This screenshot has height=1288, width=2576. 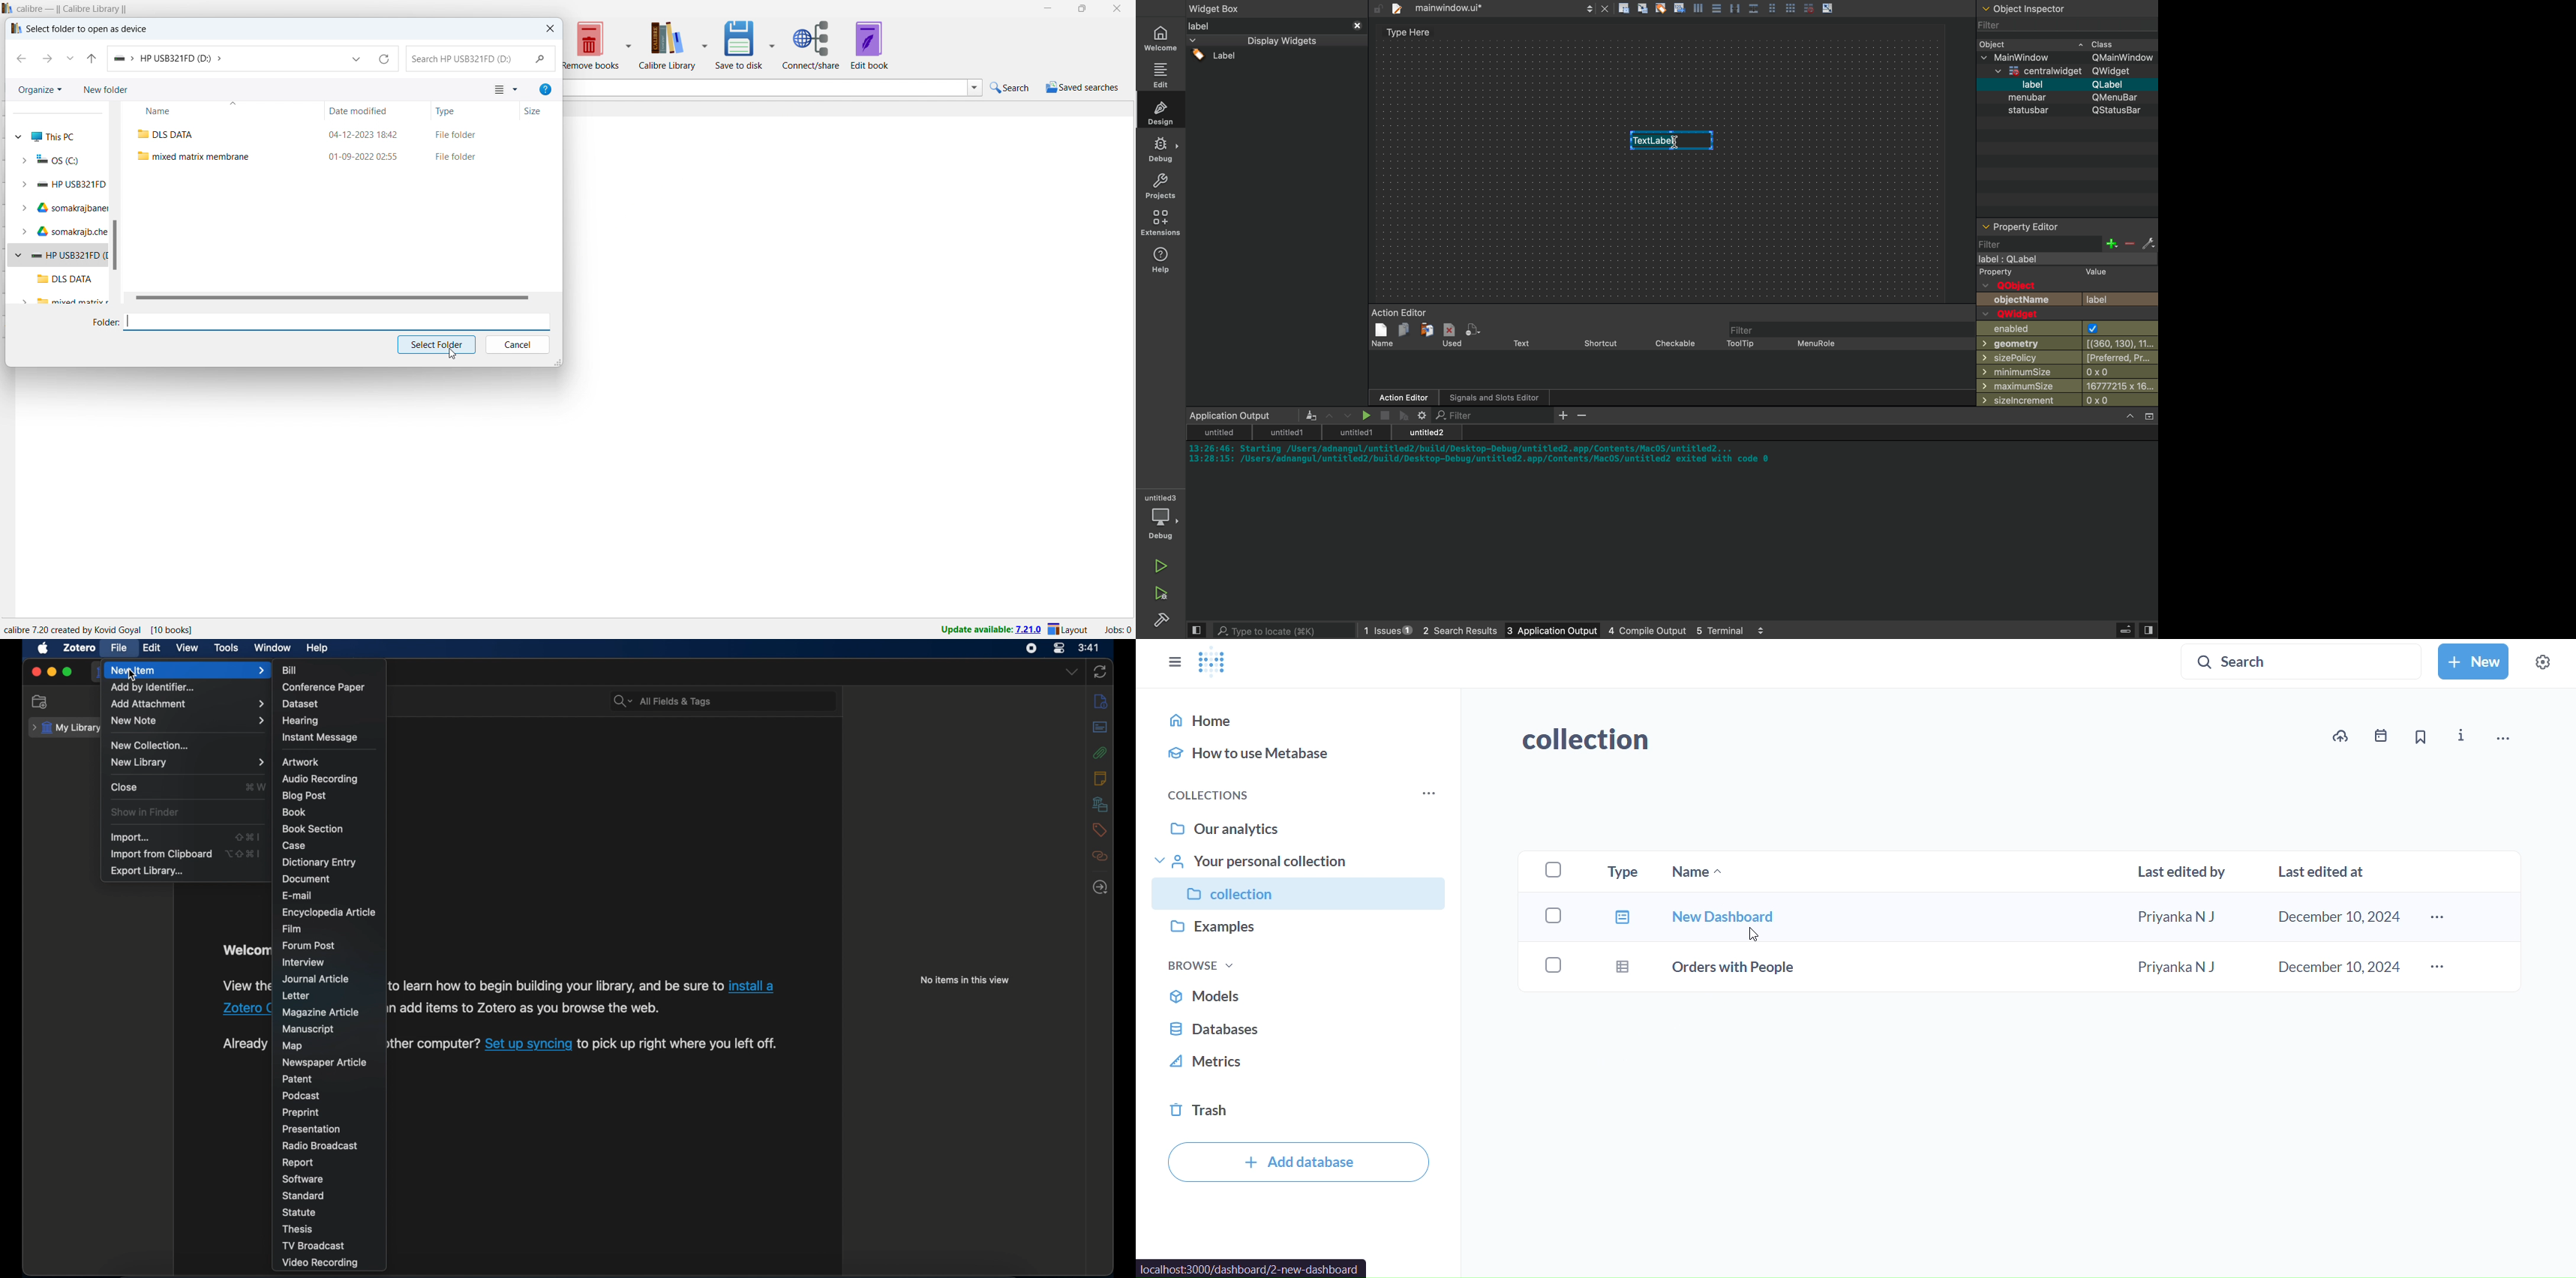 I want to click on , so click(x=2036, y=8).